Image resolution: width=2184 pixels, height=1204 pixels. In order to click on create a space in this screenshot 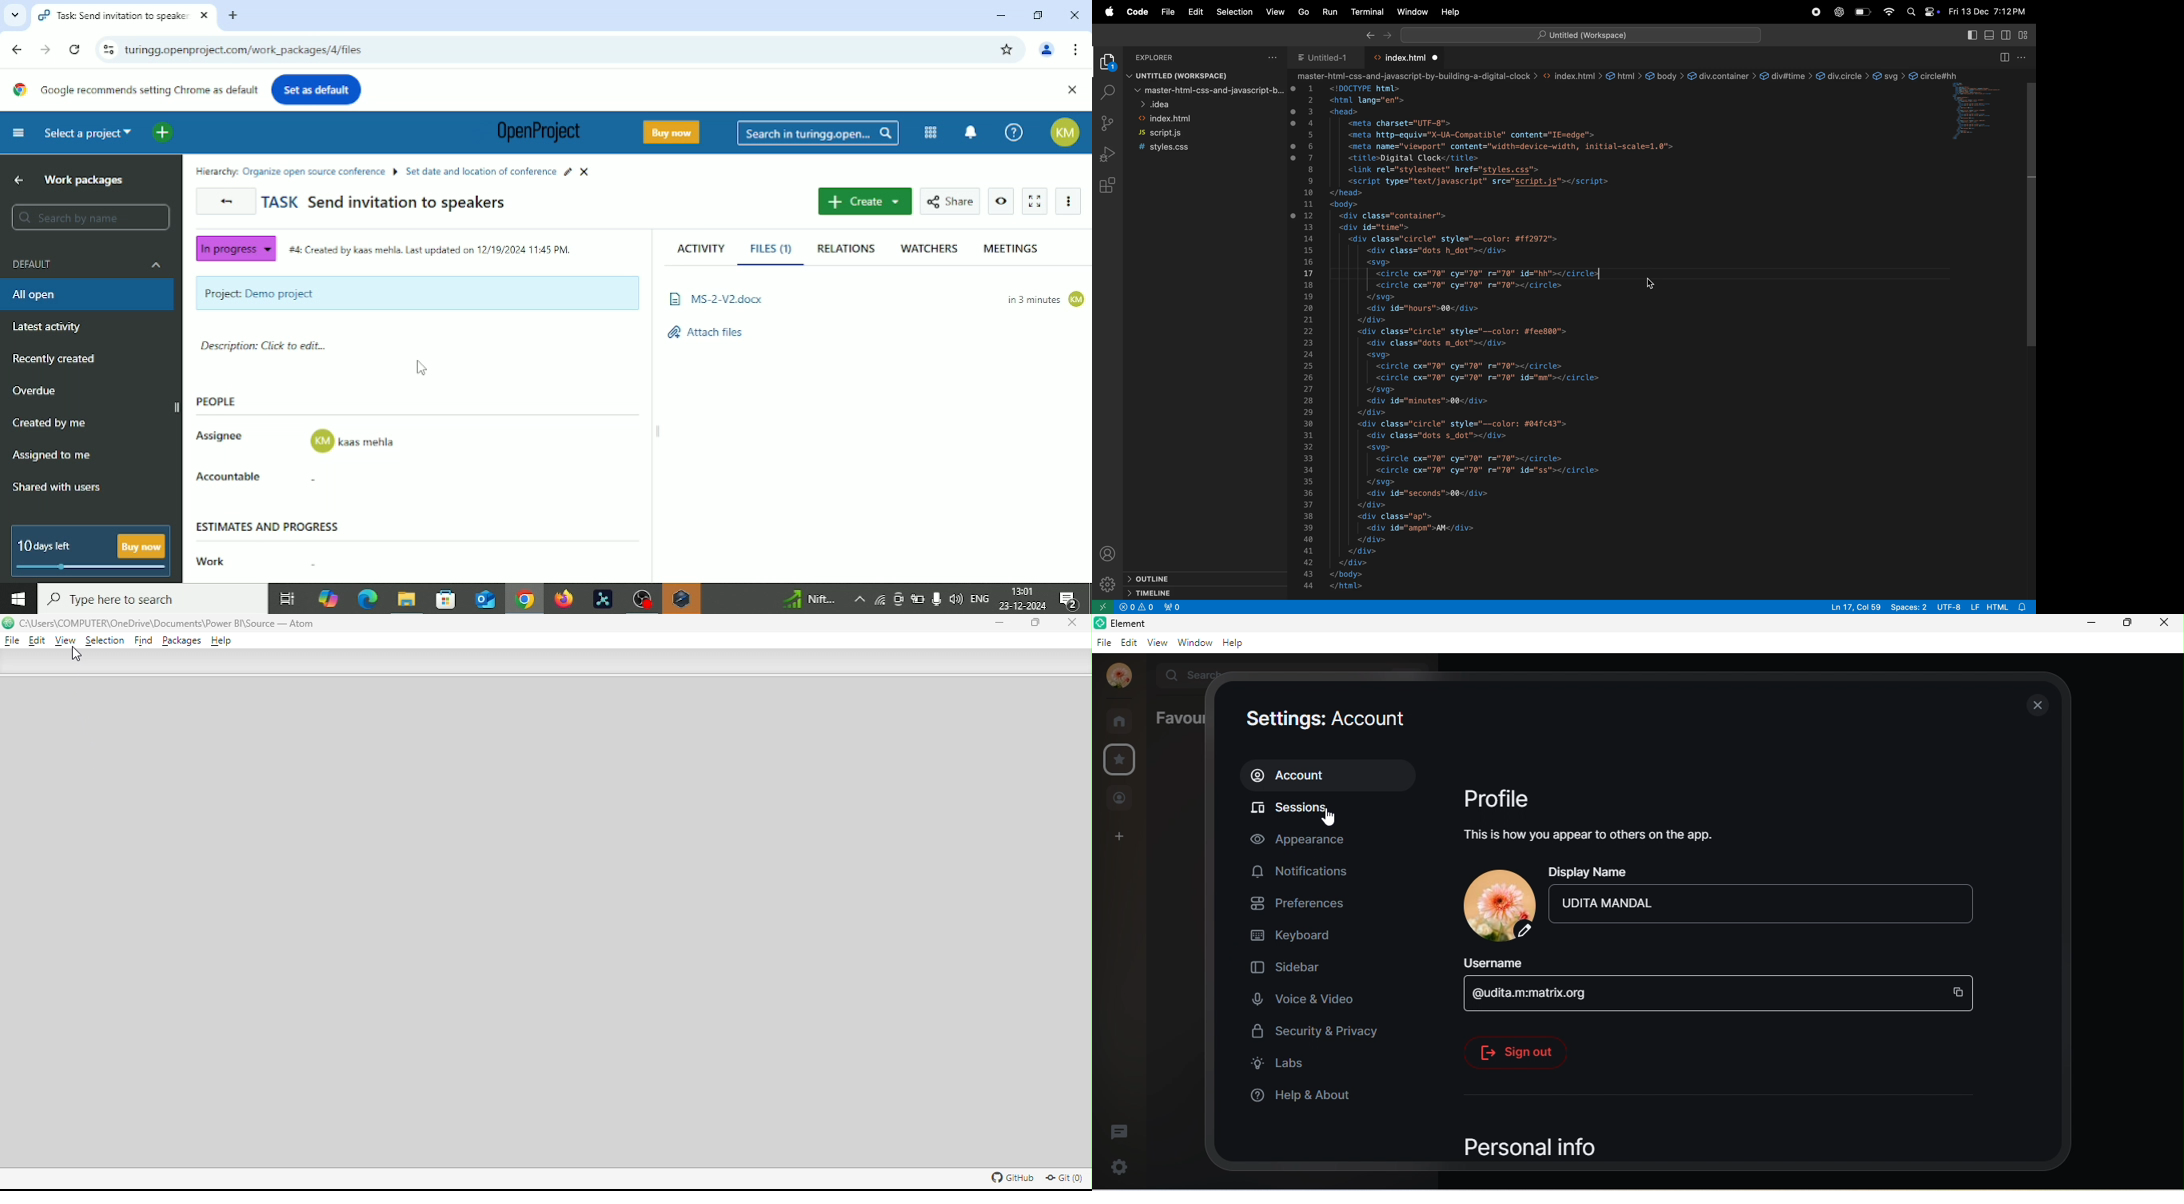, I will do `click(1122, 838)`.